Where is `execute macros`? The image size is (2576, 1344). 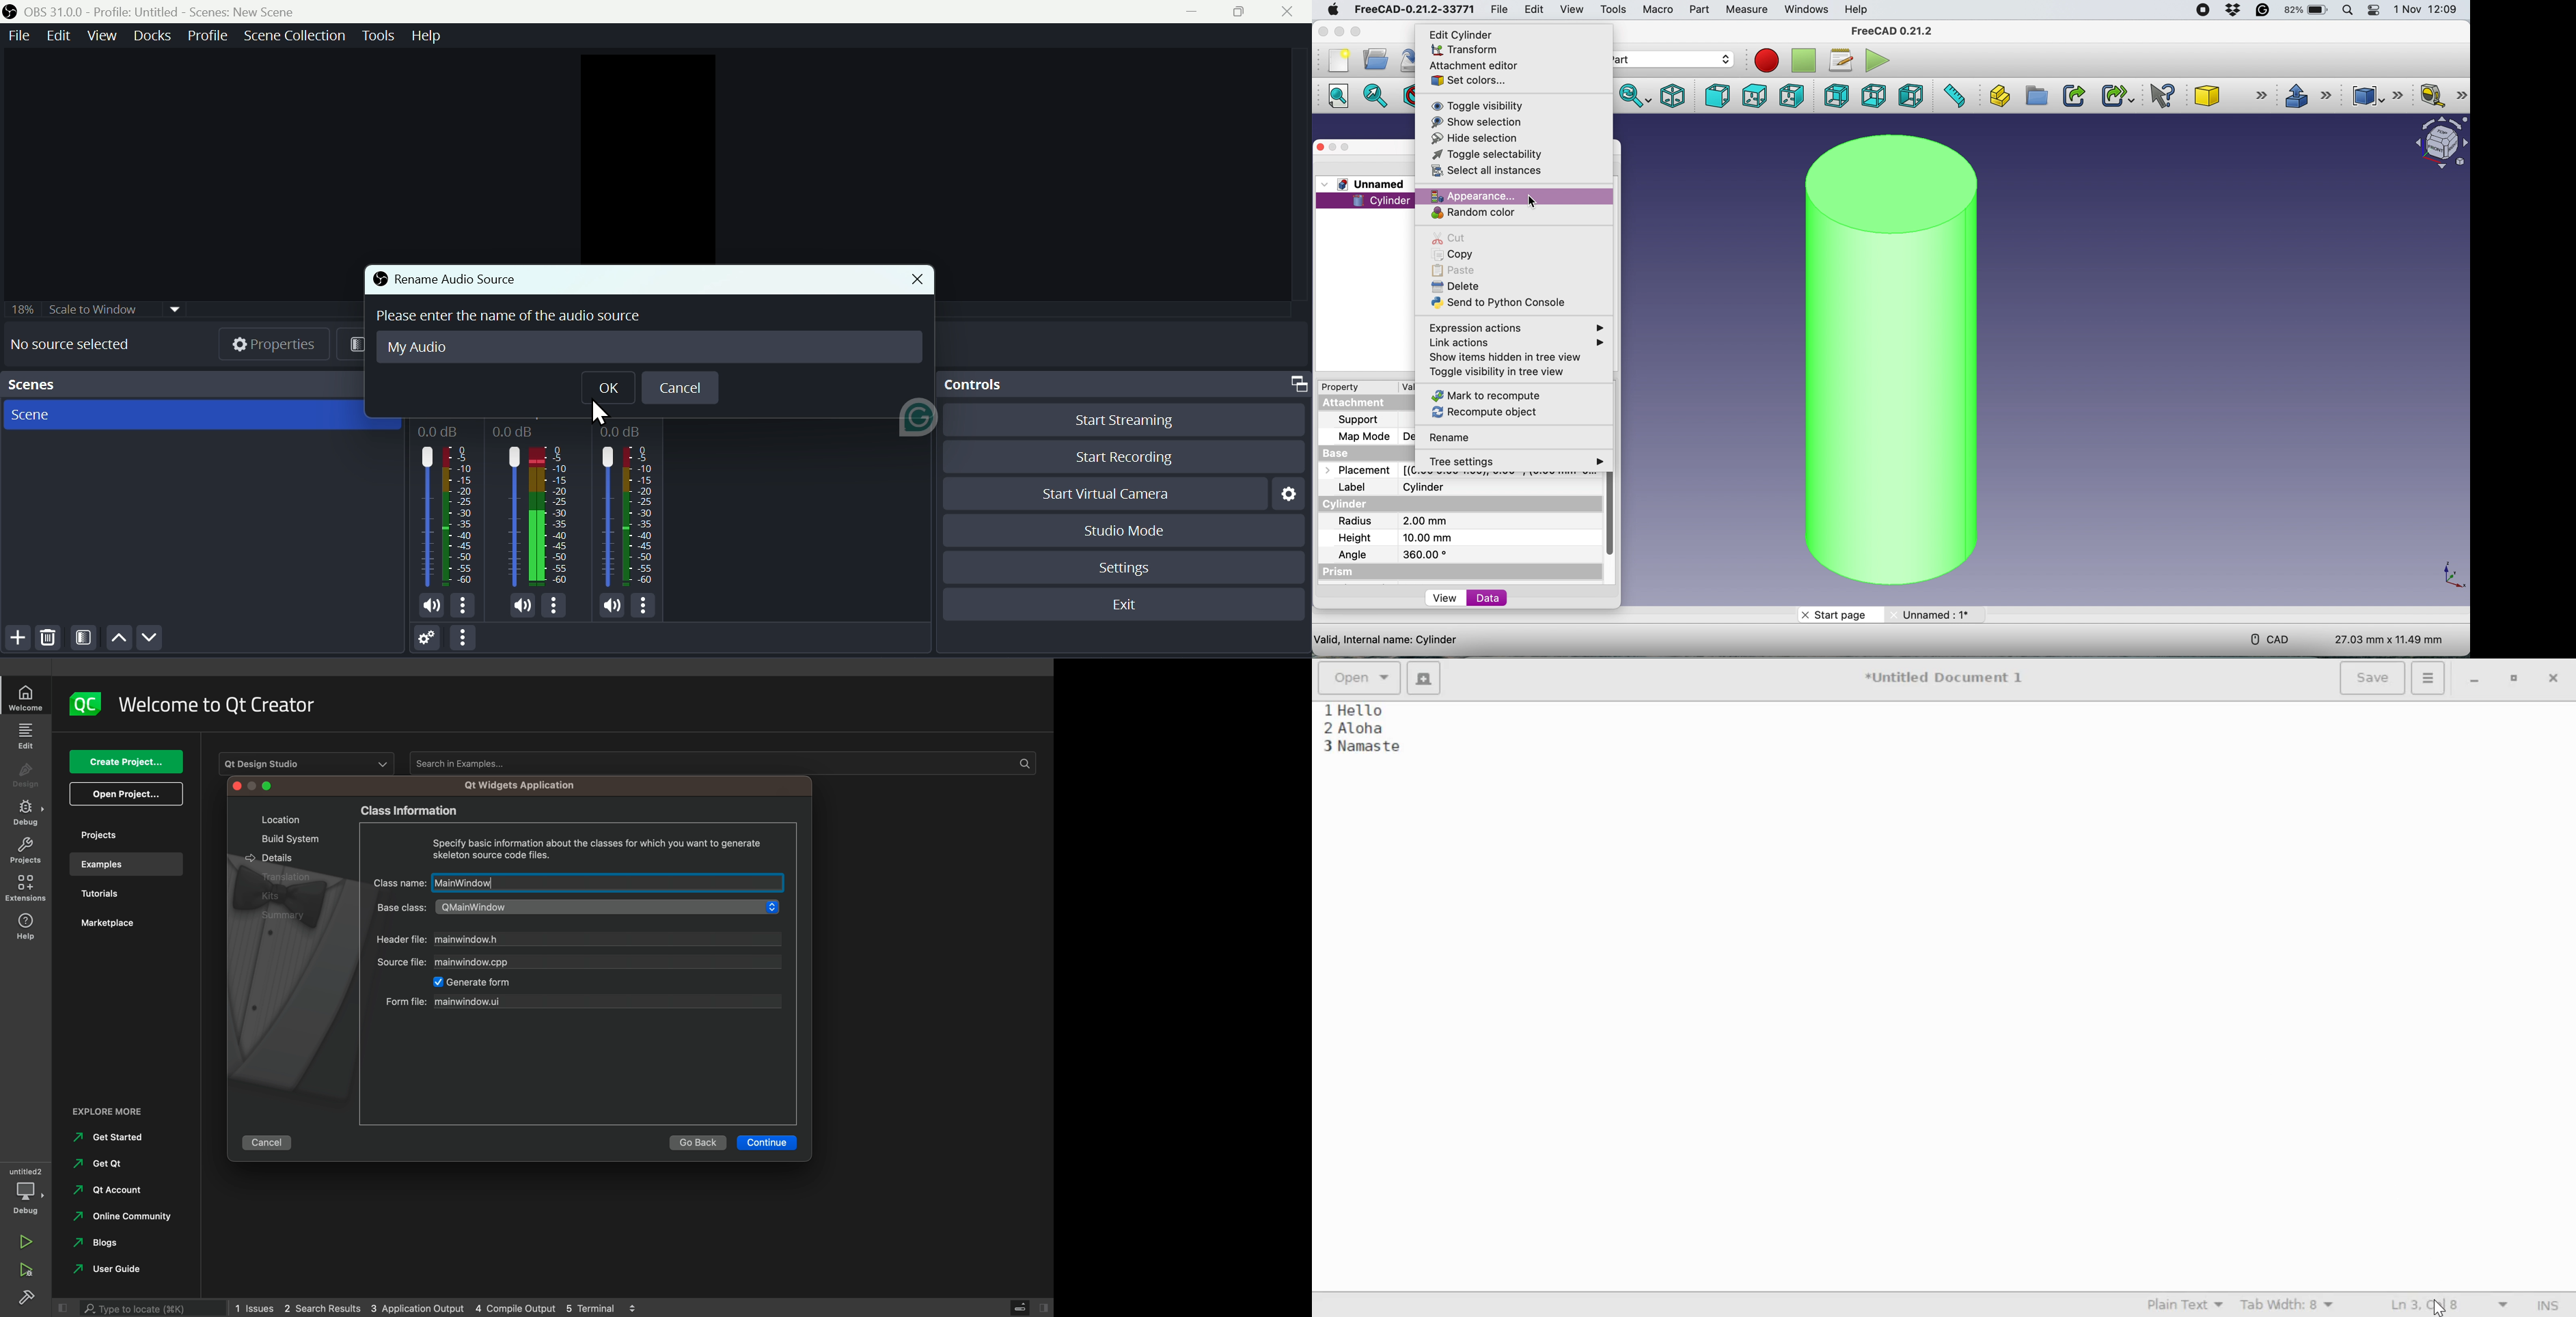
execute macros is located at coordinates (1874, 59).